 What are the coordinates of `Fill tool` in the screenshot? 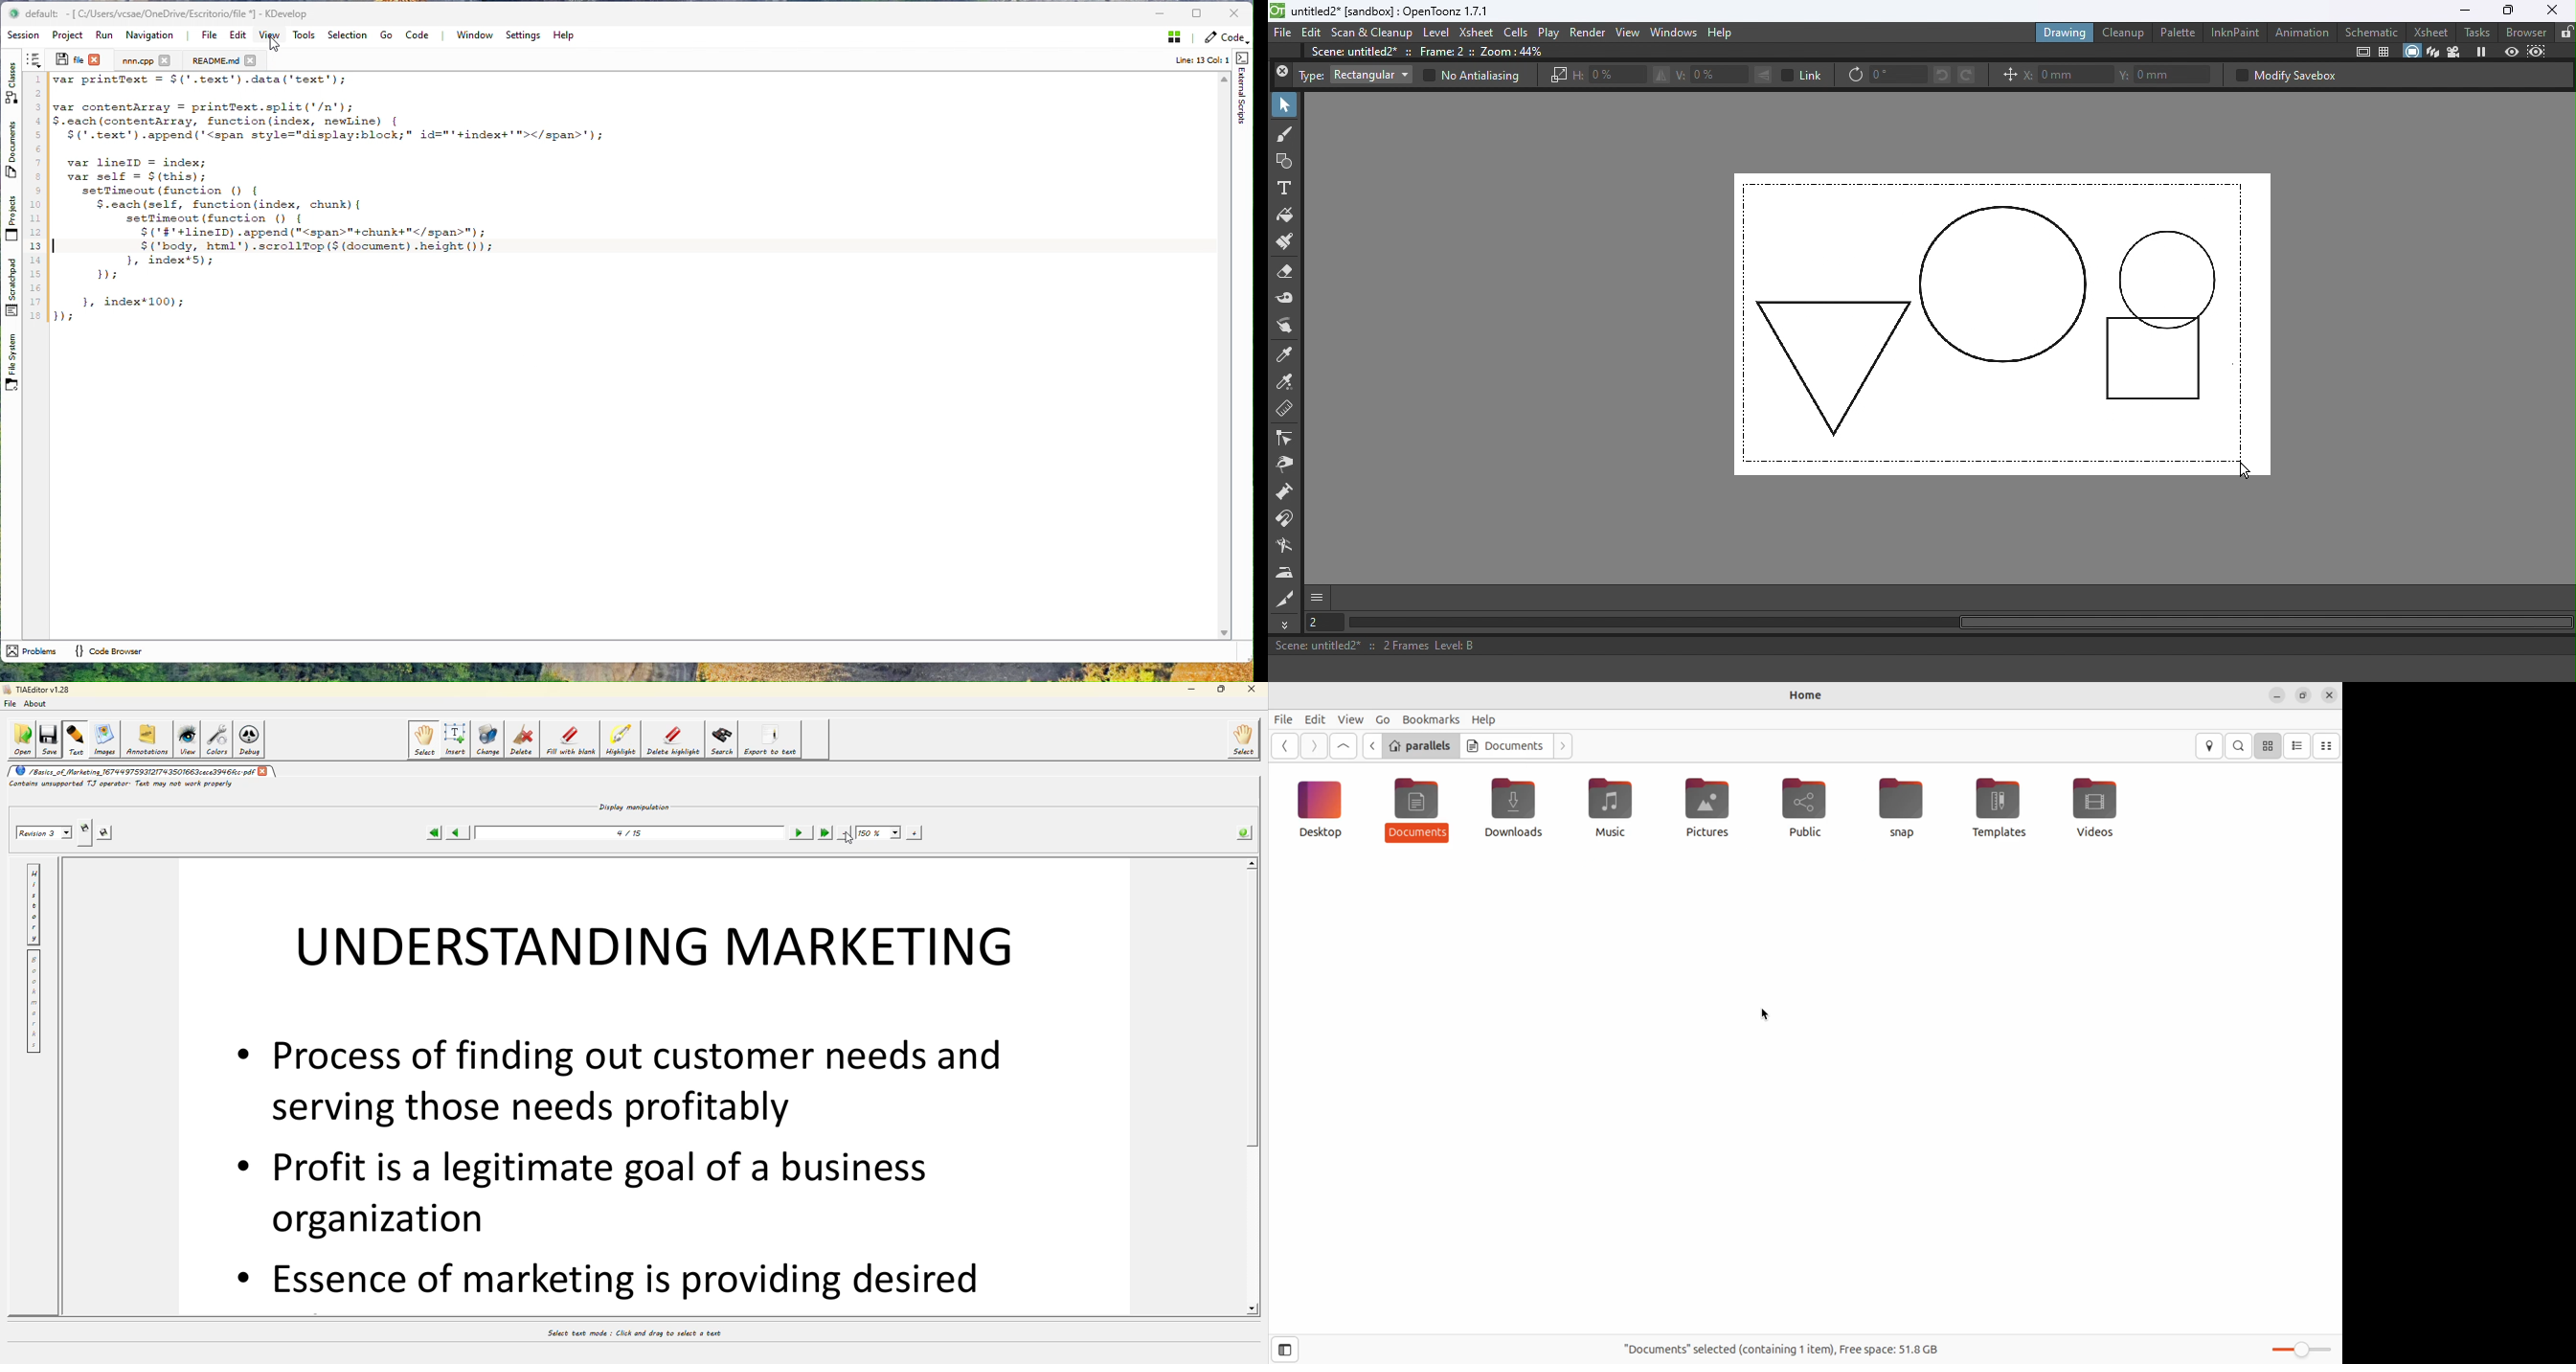 It's located at (1286, 216).